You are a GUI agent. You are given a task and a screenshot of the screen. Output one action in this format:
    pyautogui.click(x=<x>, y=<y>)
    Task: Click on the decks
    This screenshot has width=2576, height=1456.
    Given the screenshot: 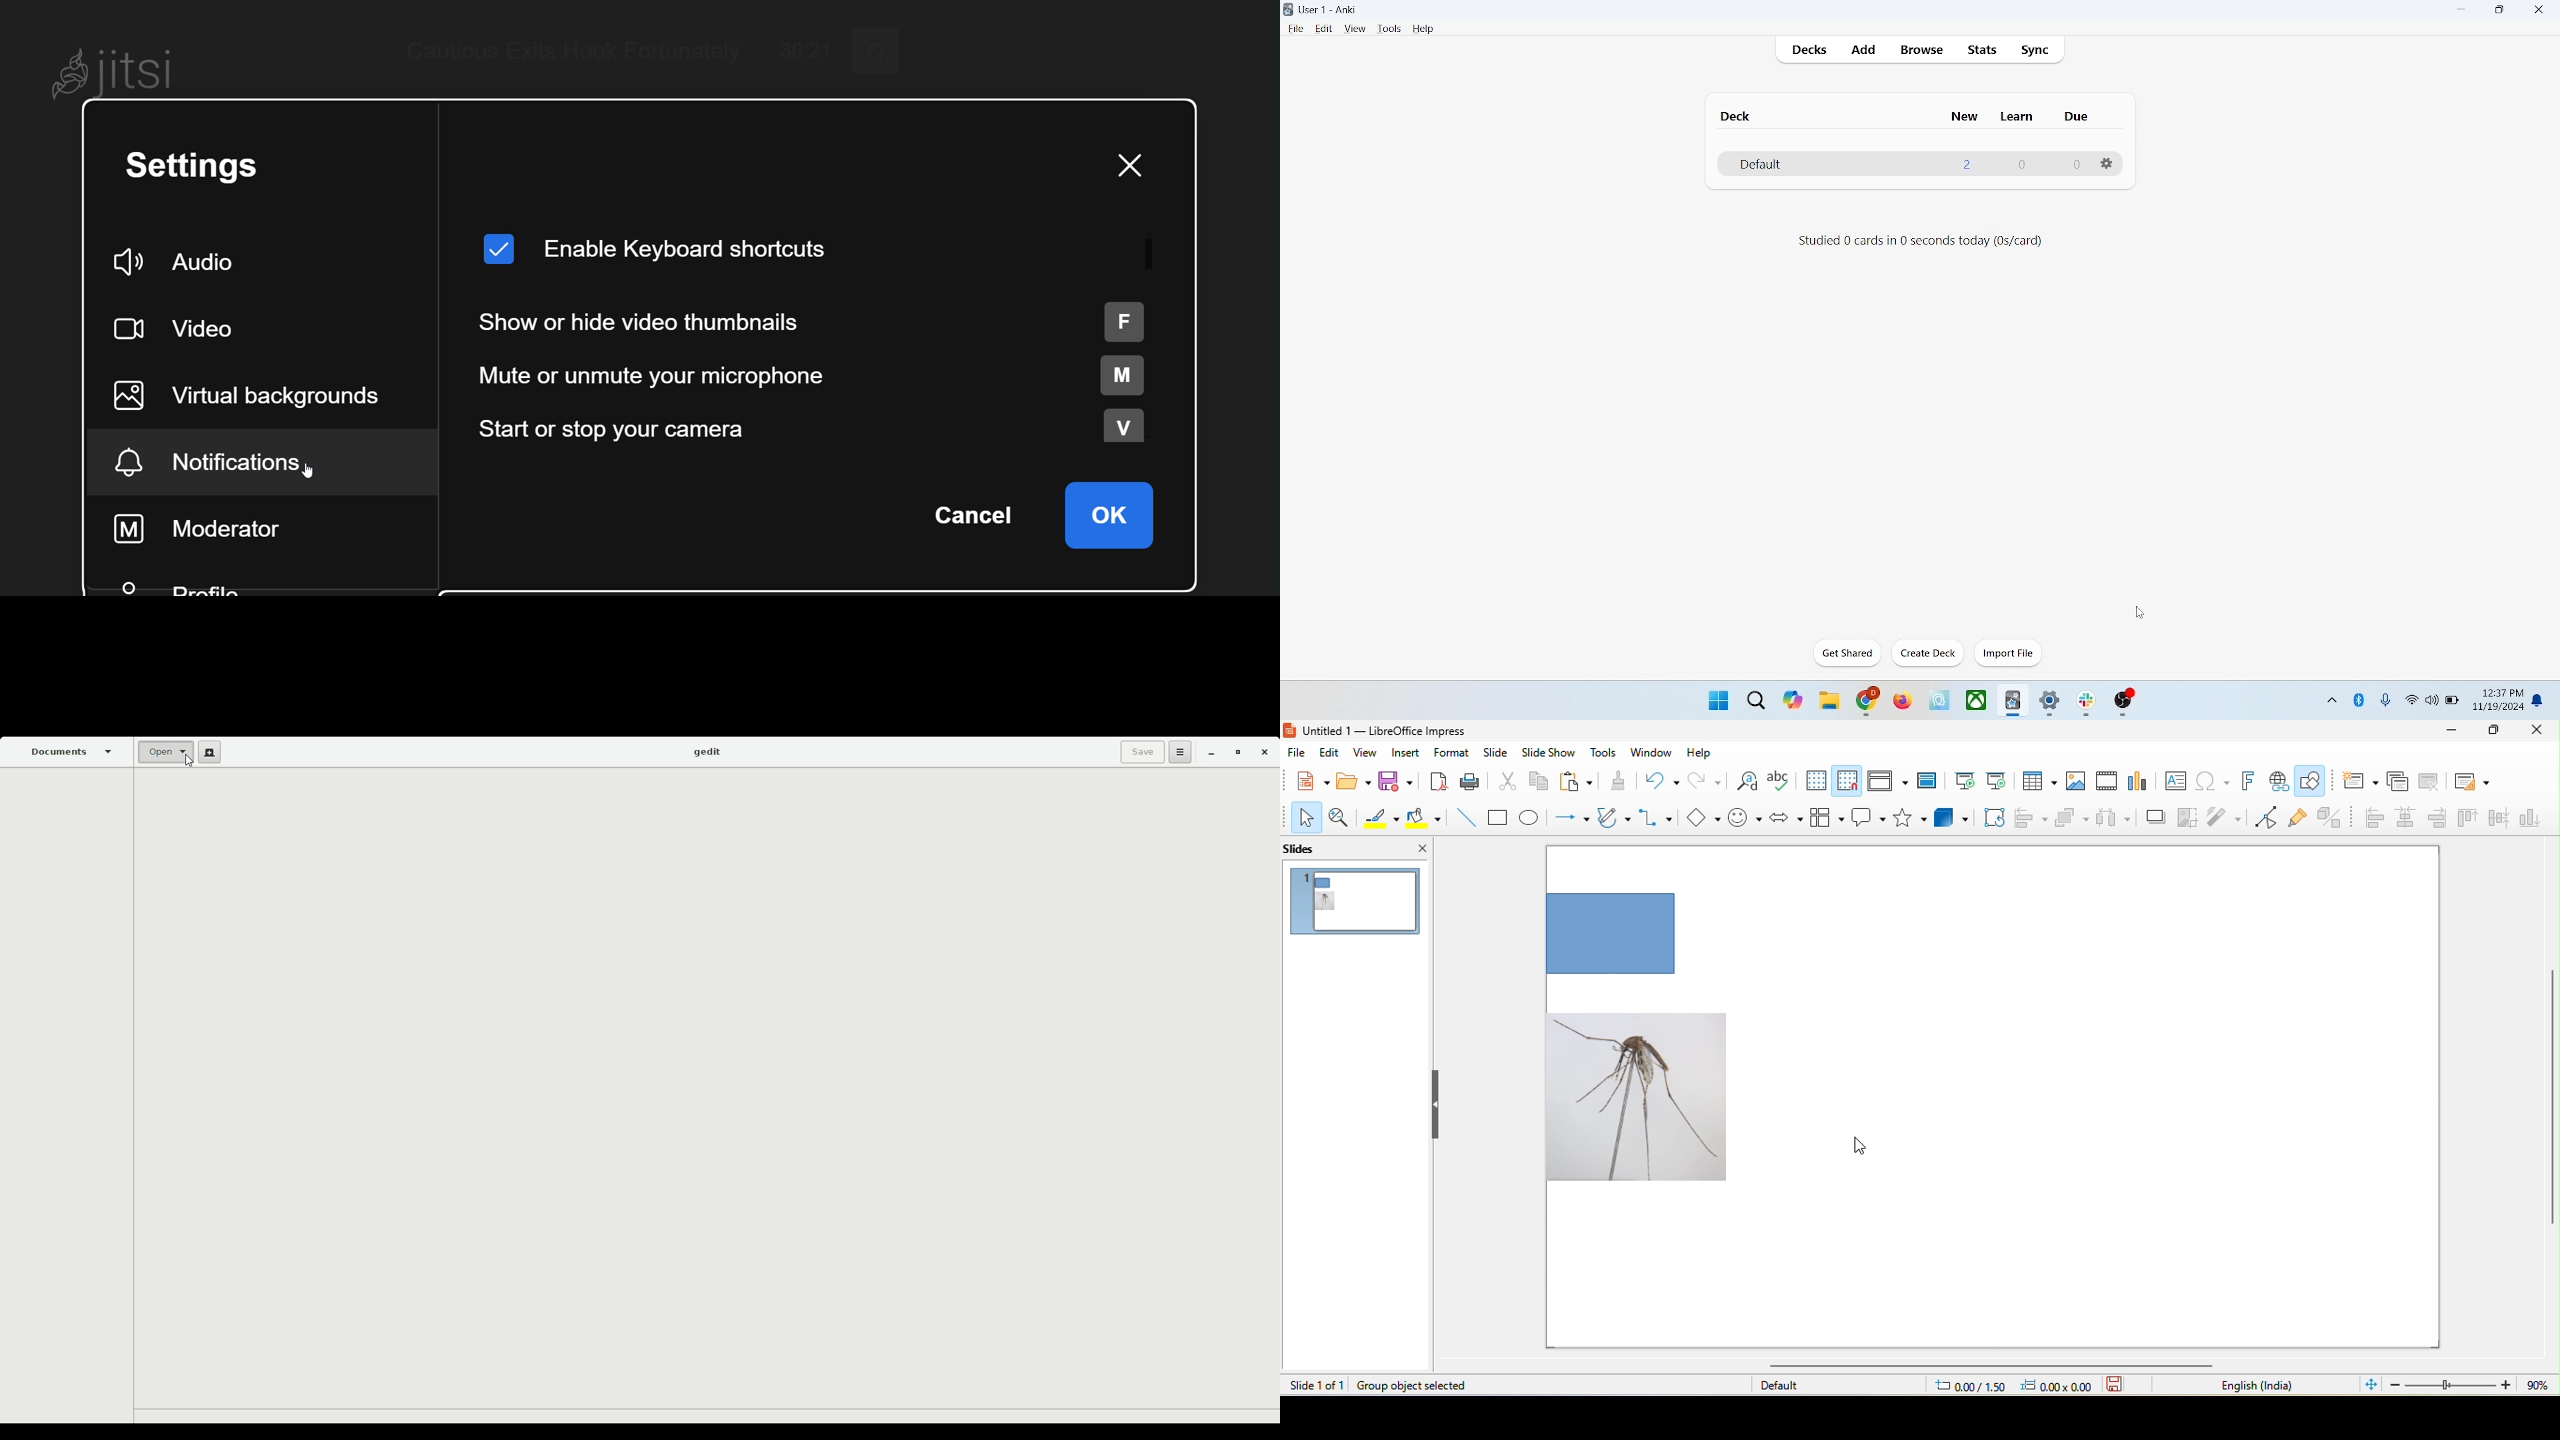 What is the action you would take?
    pyautogui.click(x=1812, y=52)
    